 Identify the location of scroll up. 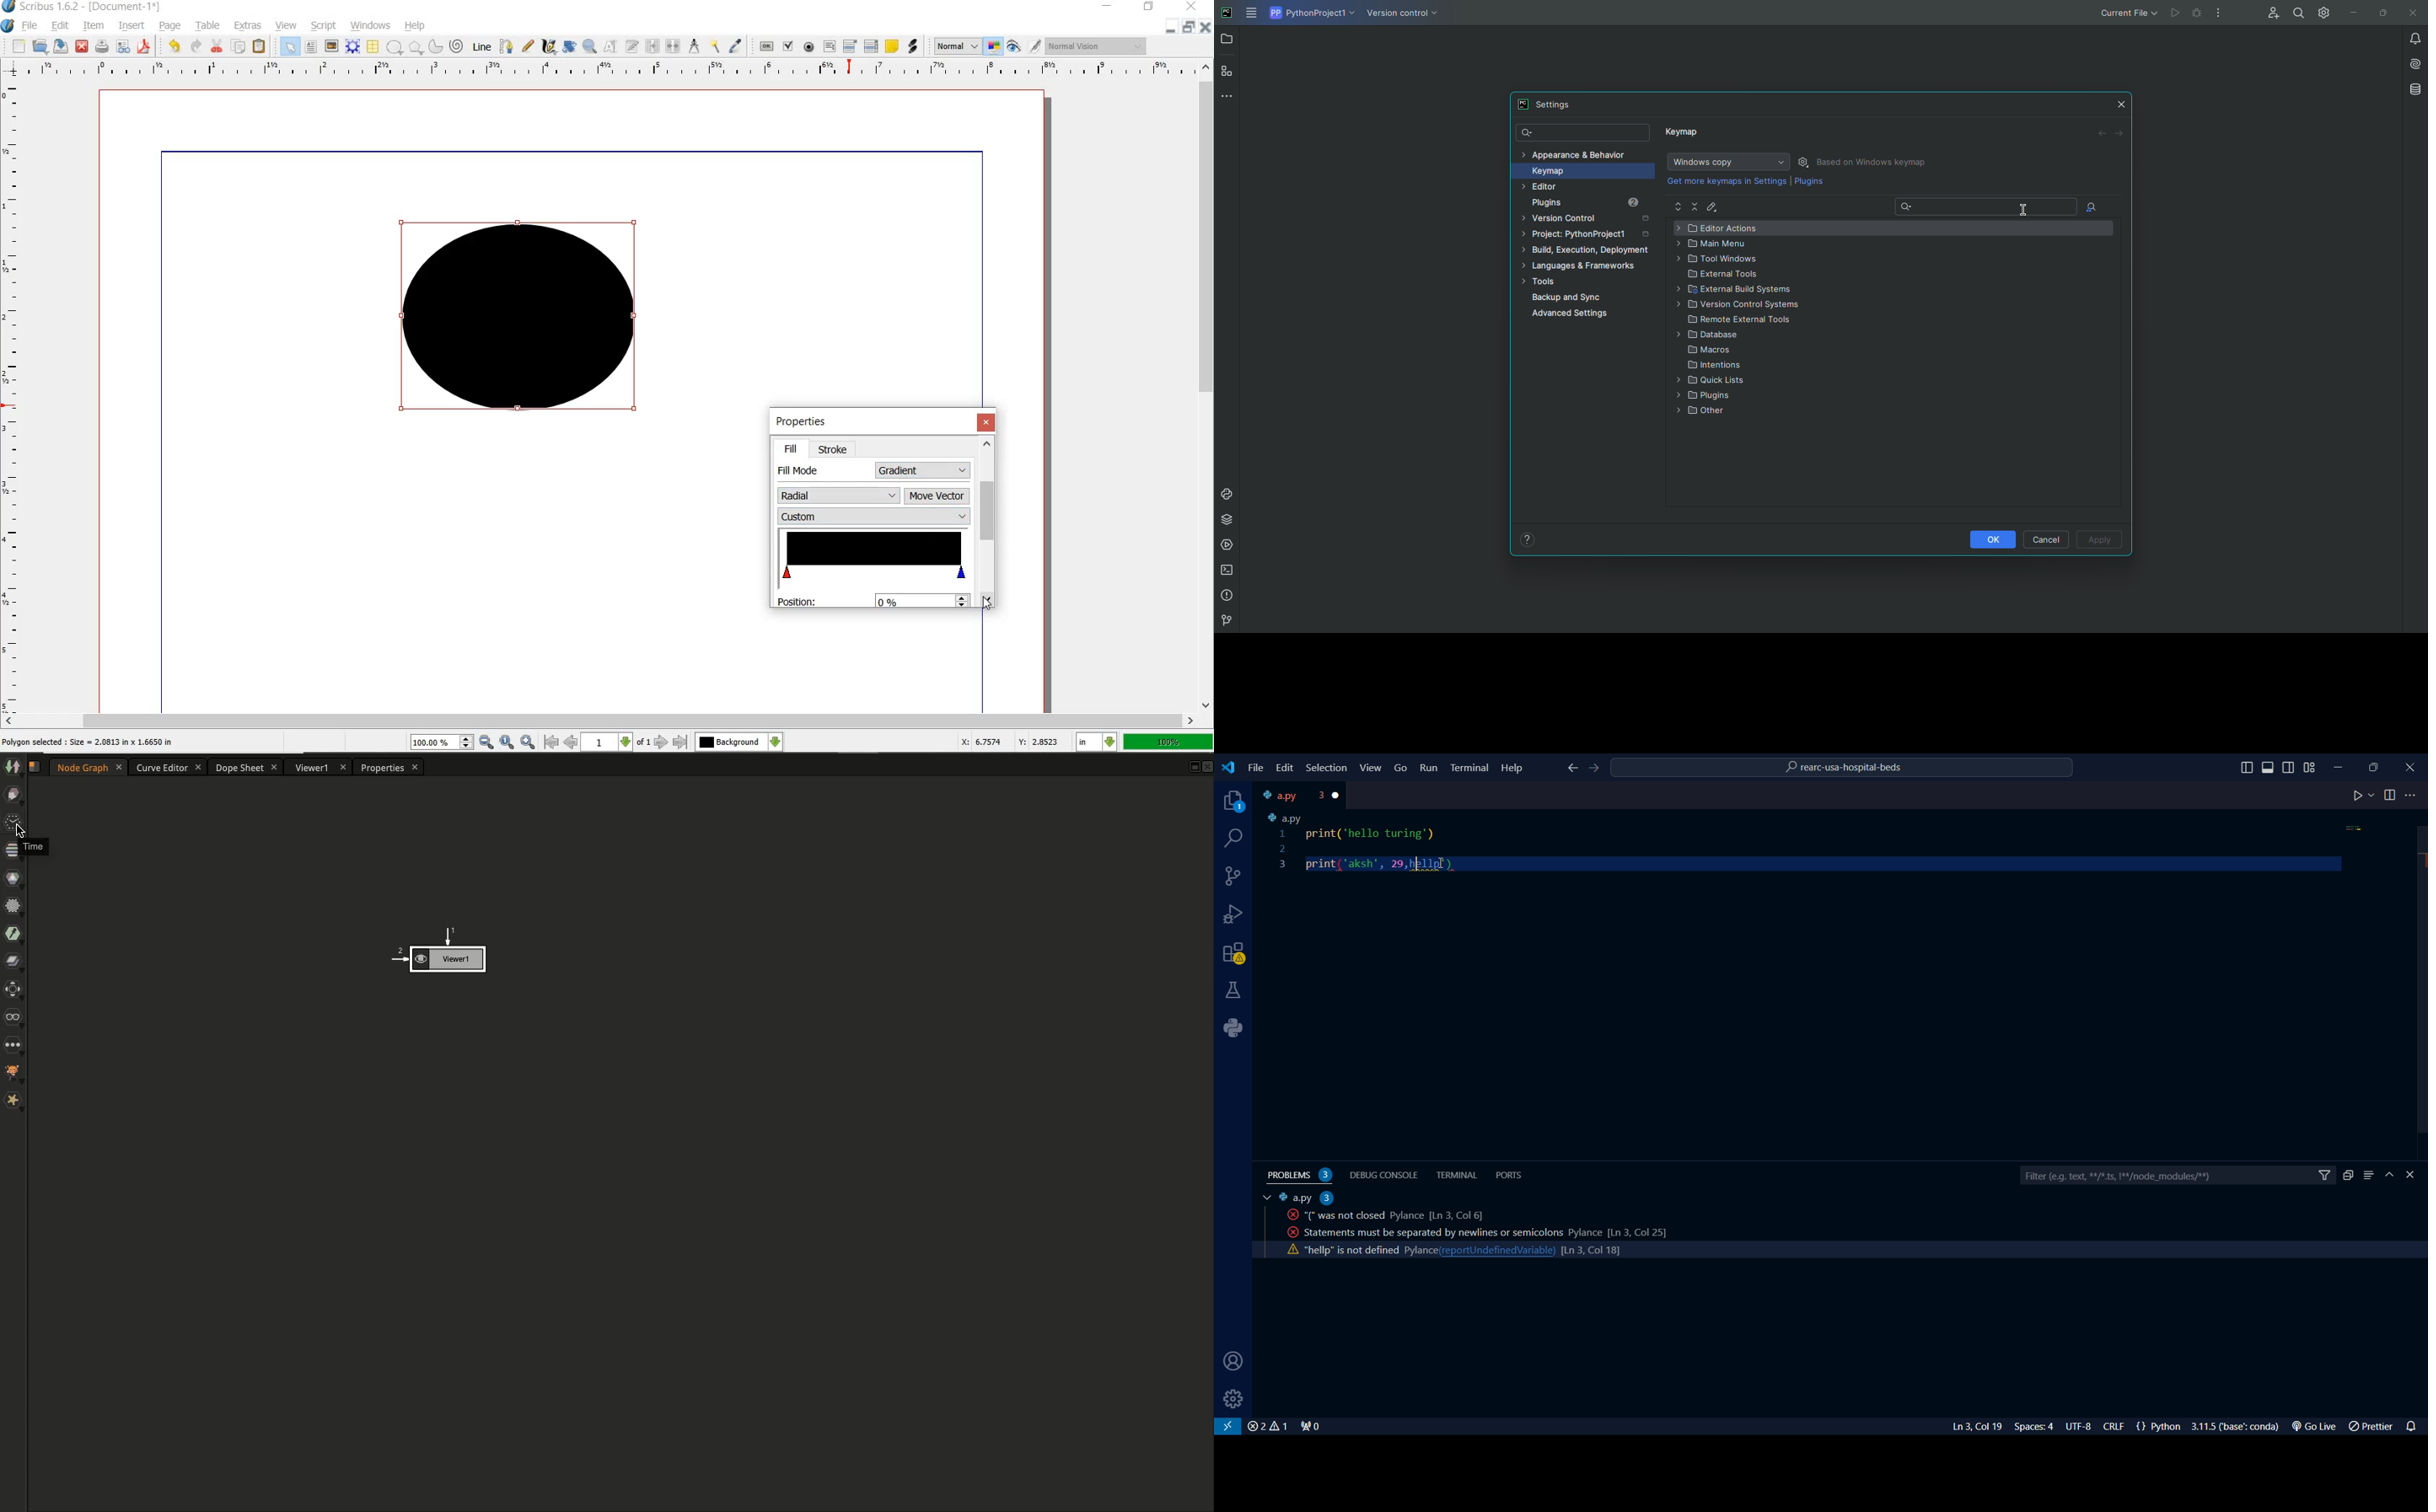
(987, 444).